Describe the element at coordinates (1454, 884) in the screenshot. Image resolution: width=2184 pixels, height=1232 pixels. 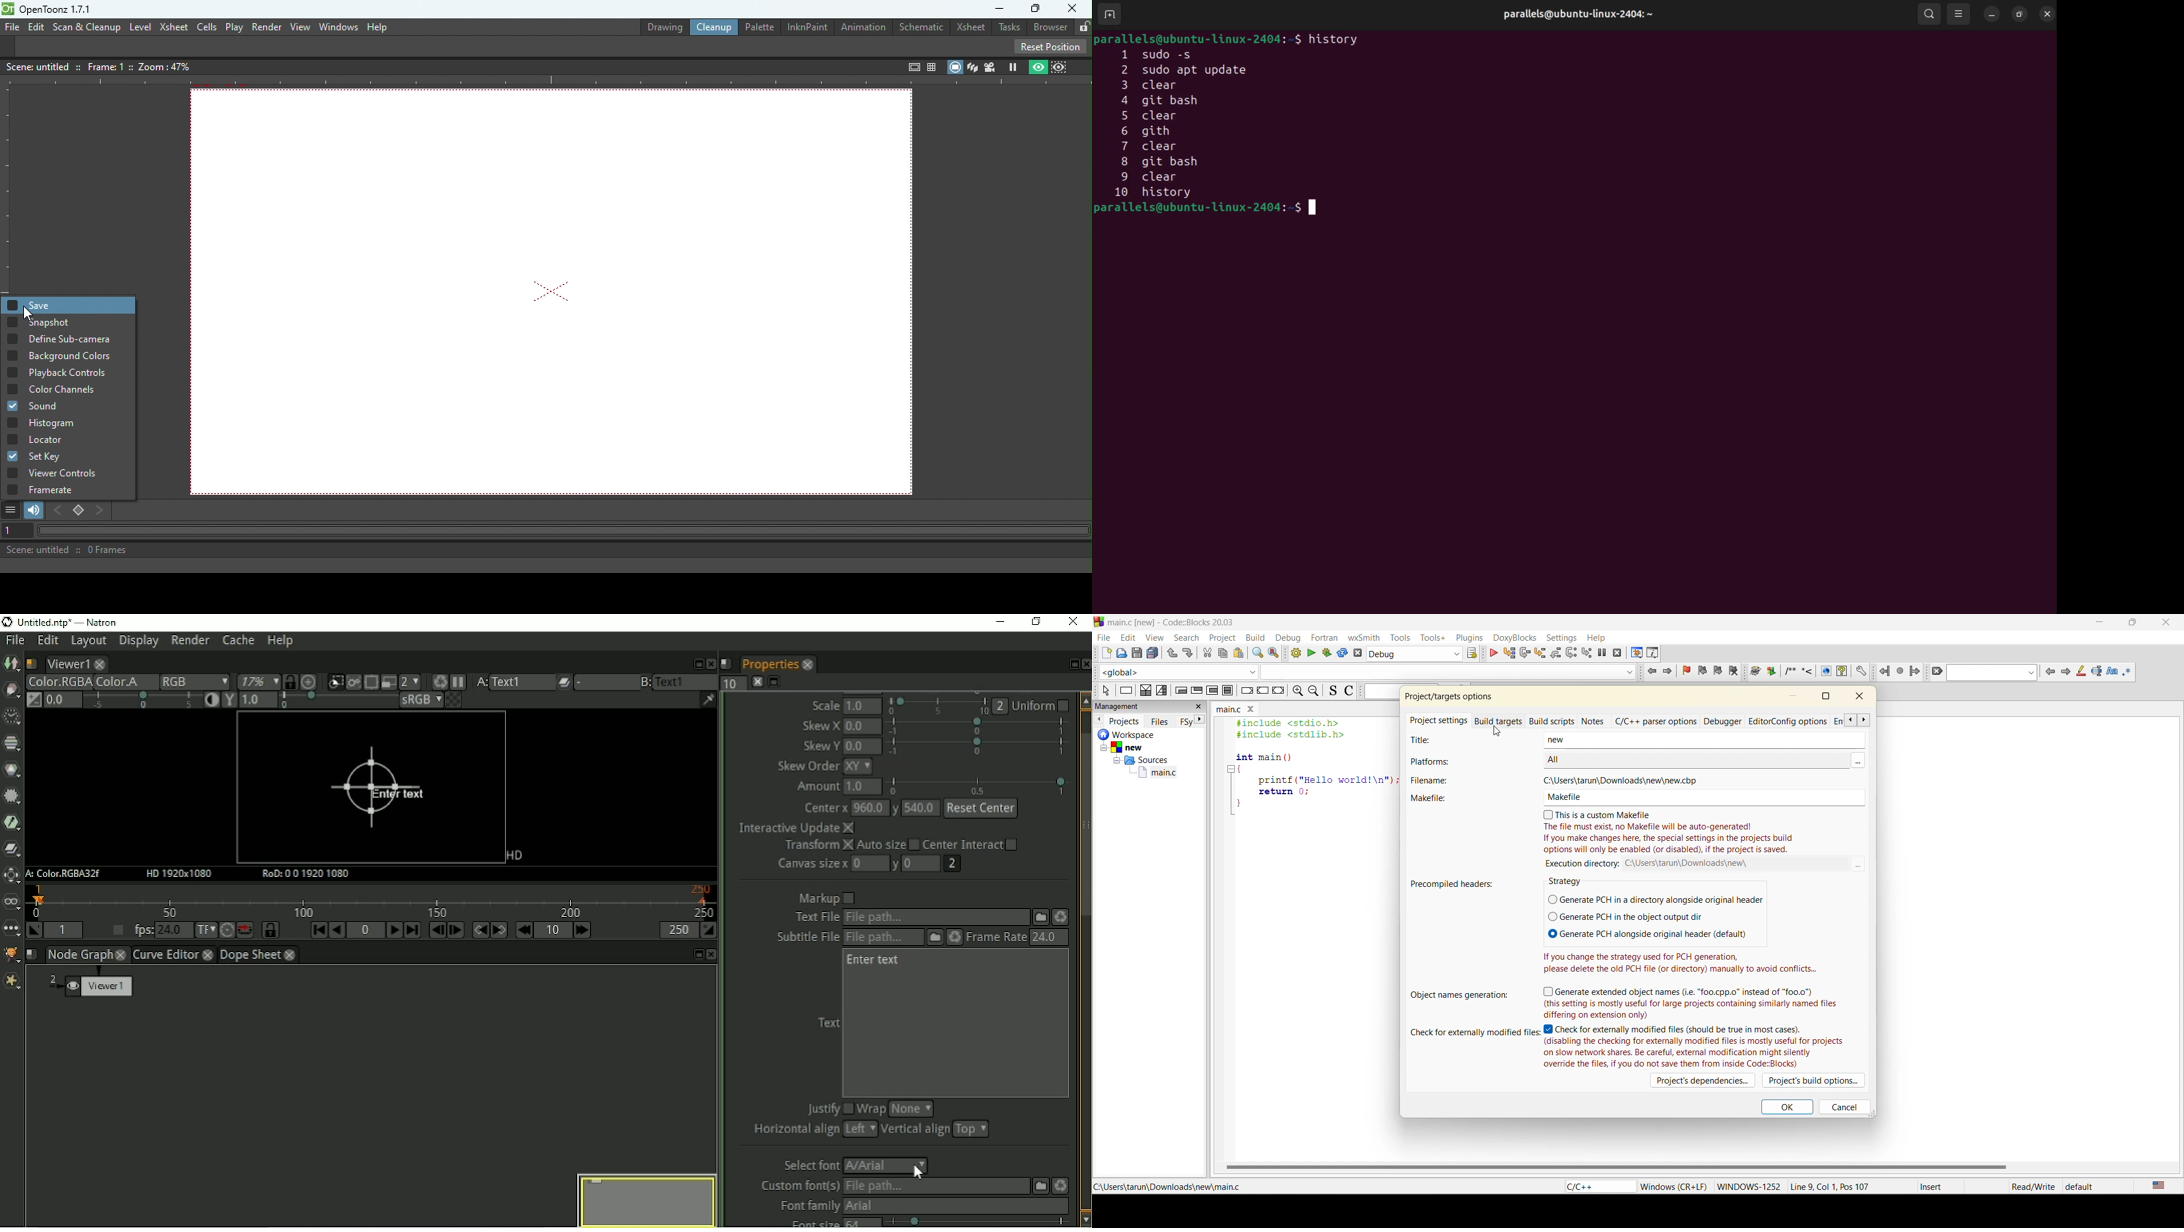
I see `precompiled headers` at that location.